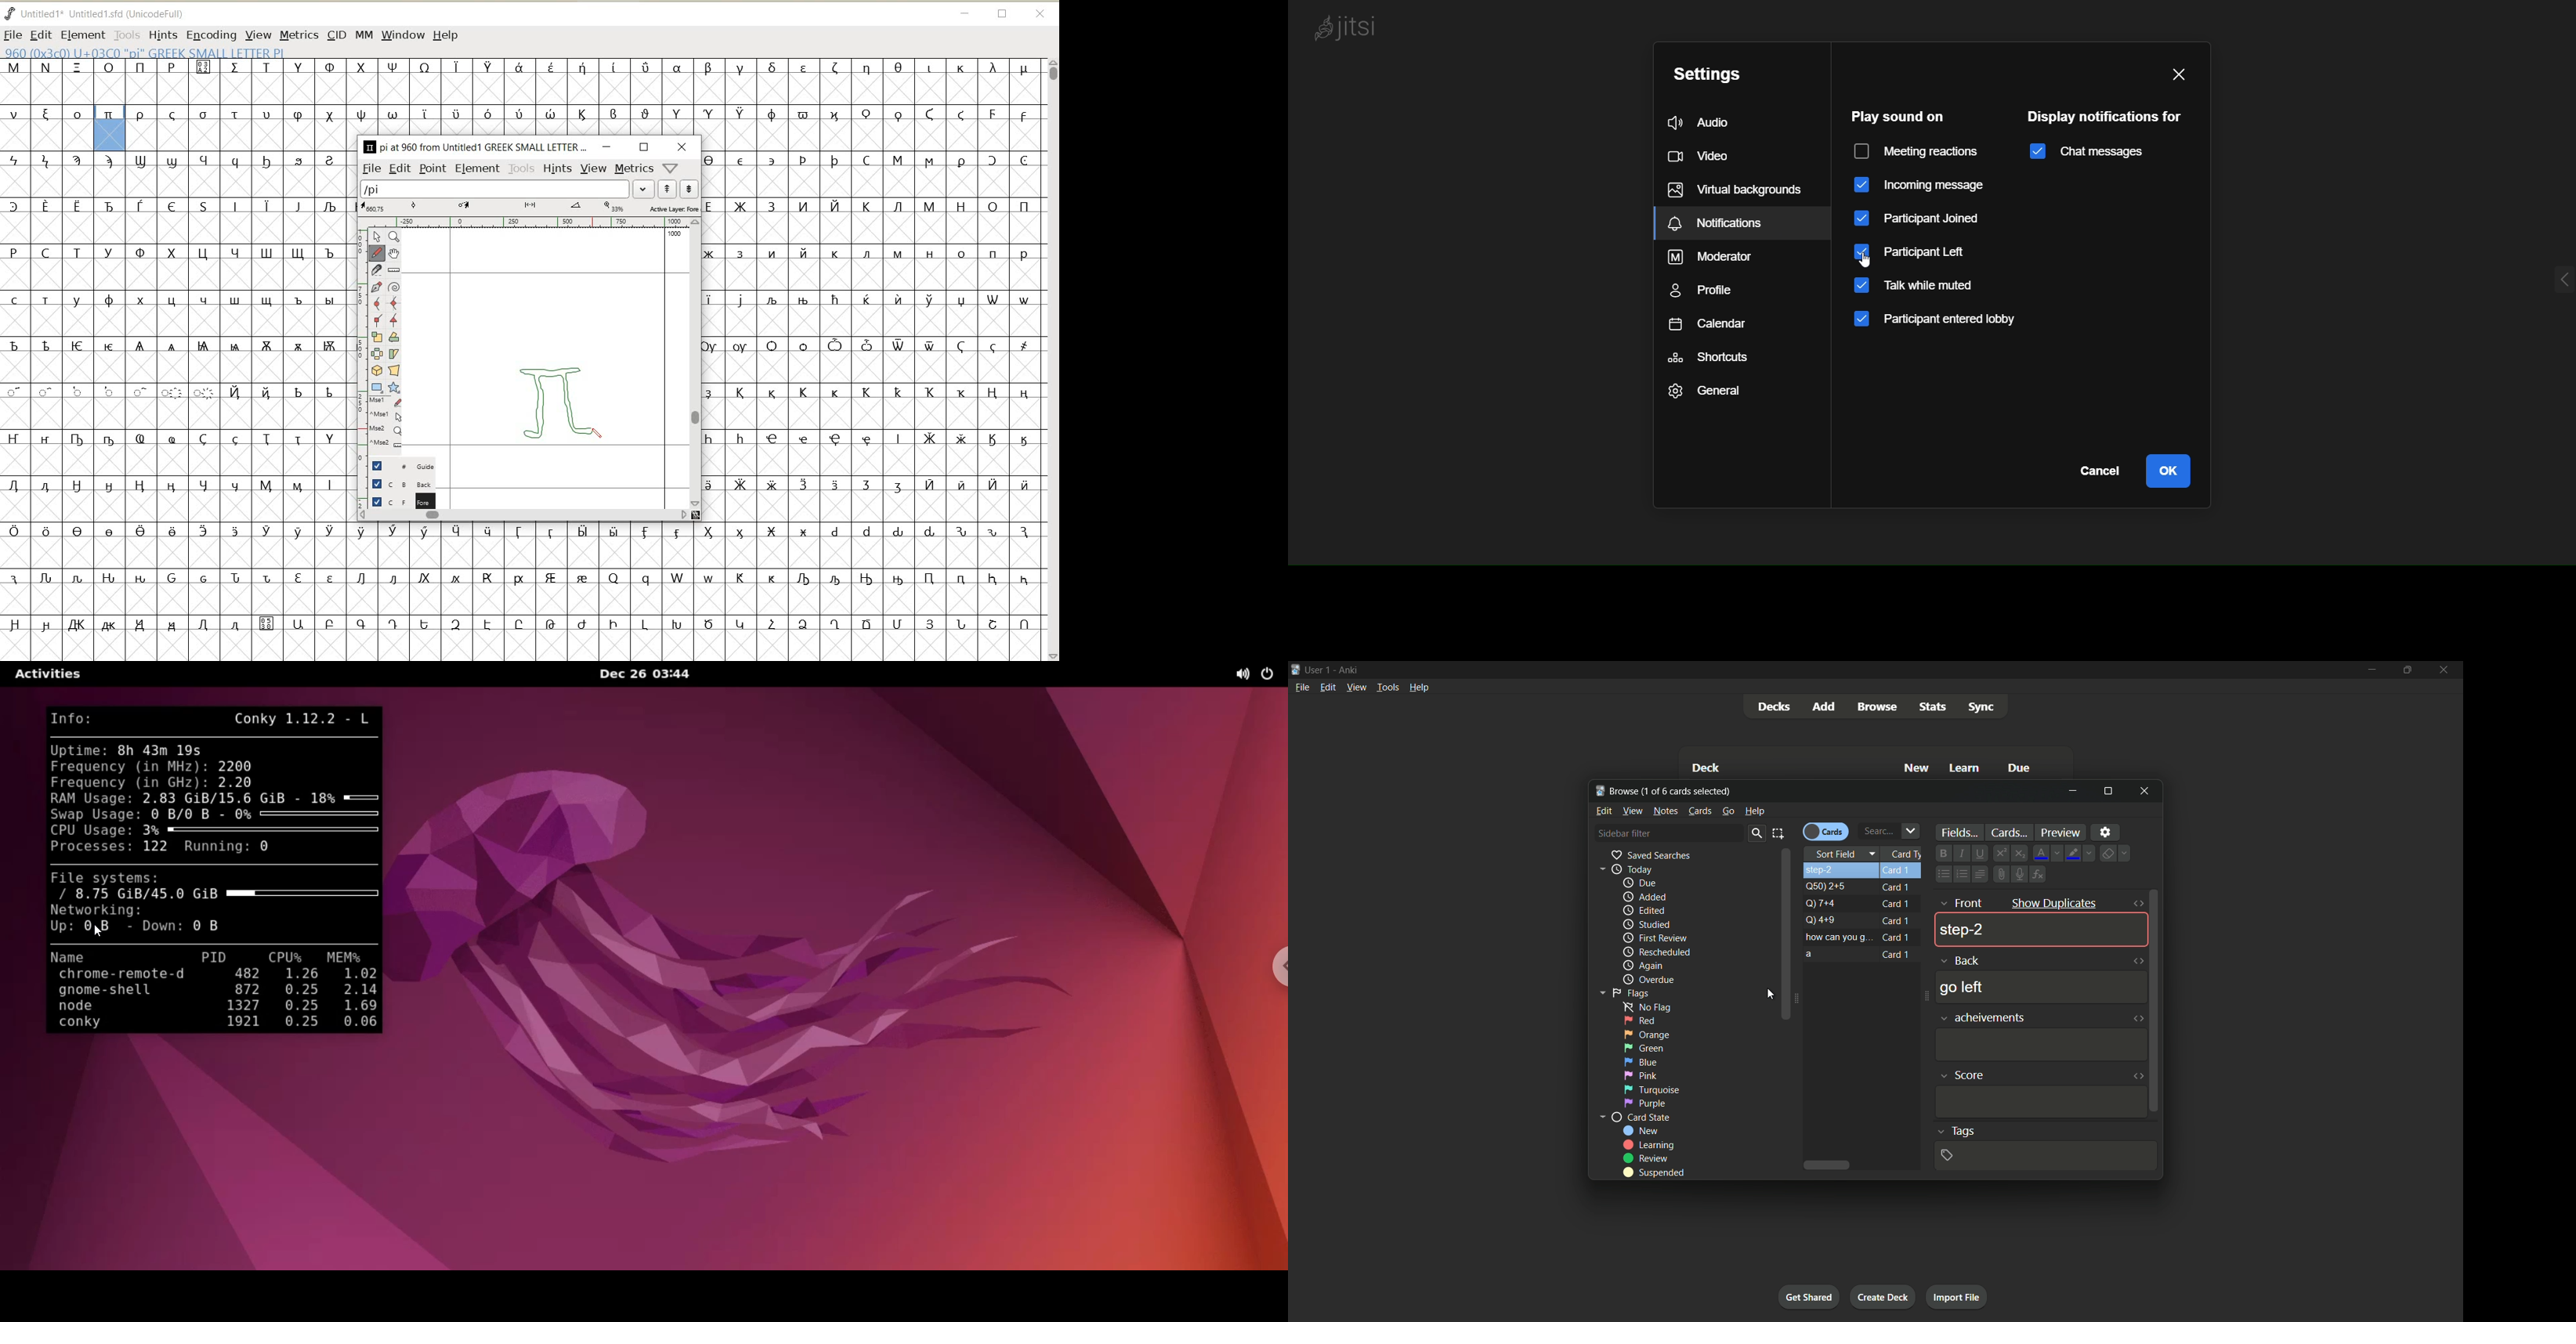 This screenshot has height=1344, width=2576. Describe the element at coordinates (1622, 992) in the screenshot. I see `Flags` at that location.